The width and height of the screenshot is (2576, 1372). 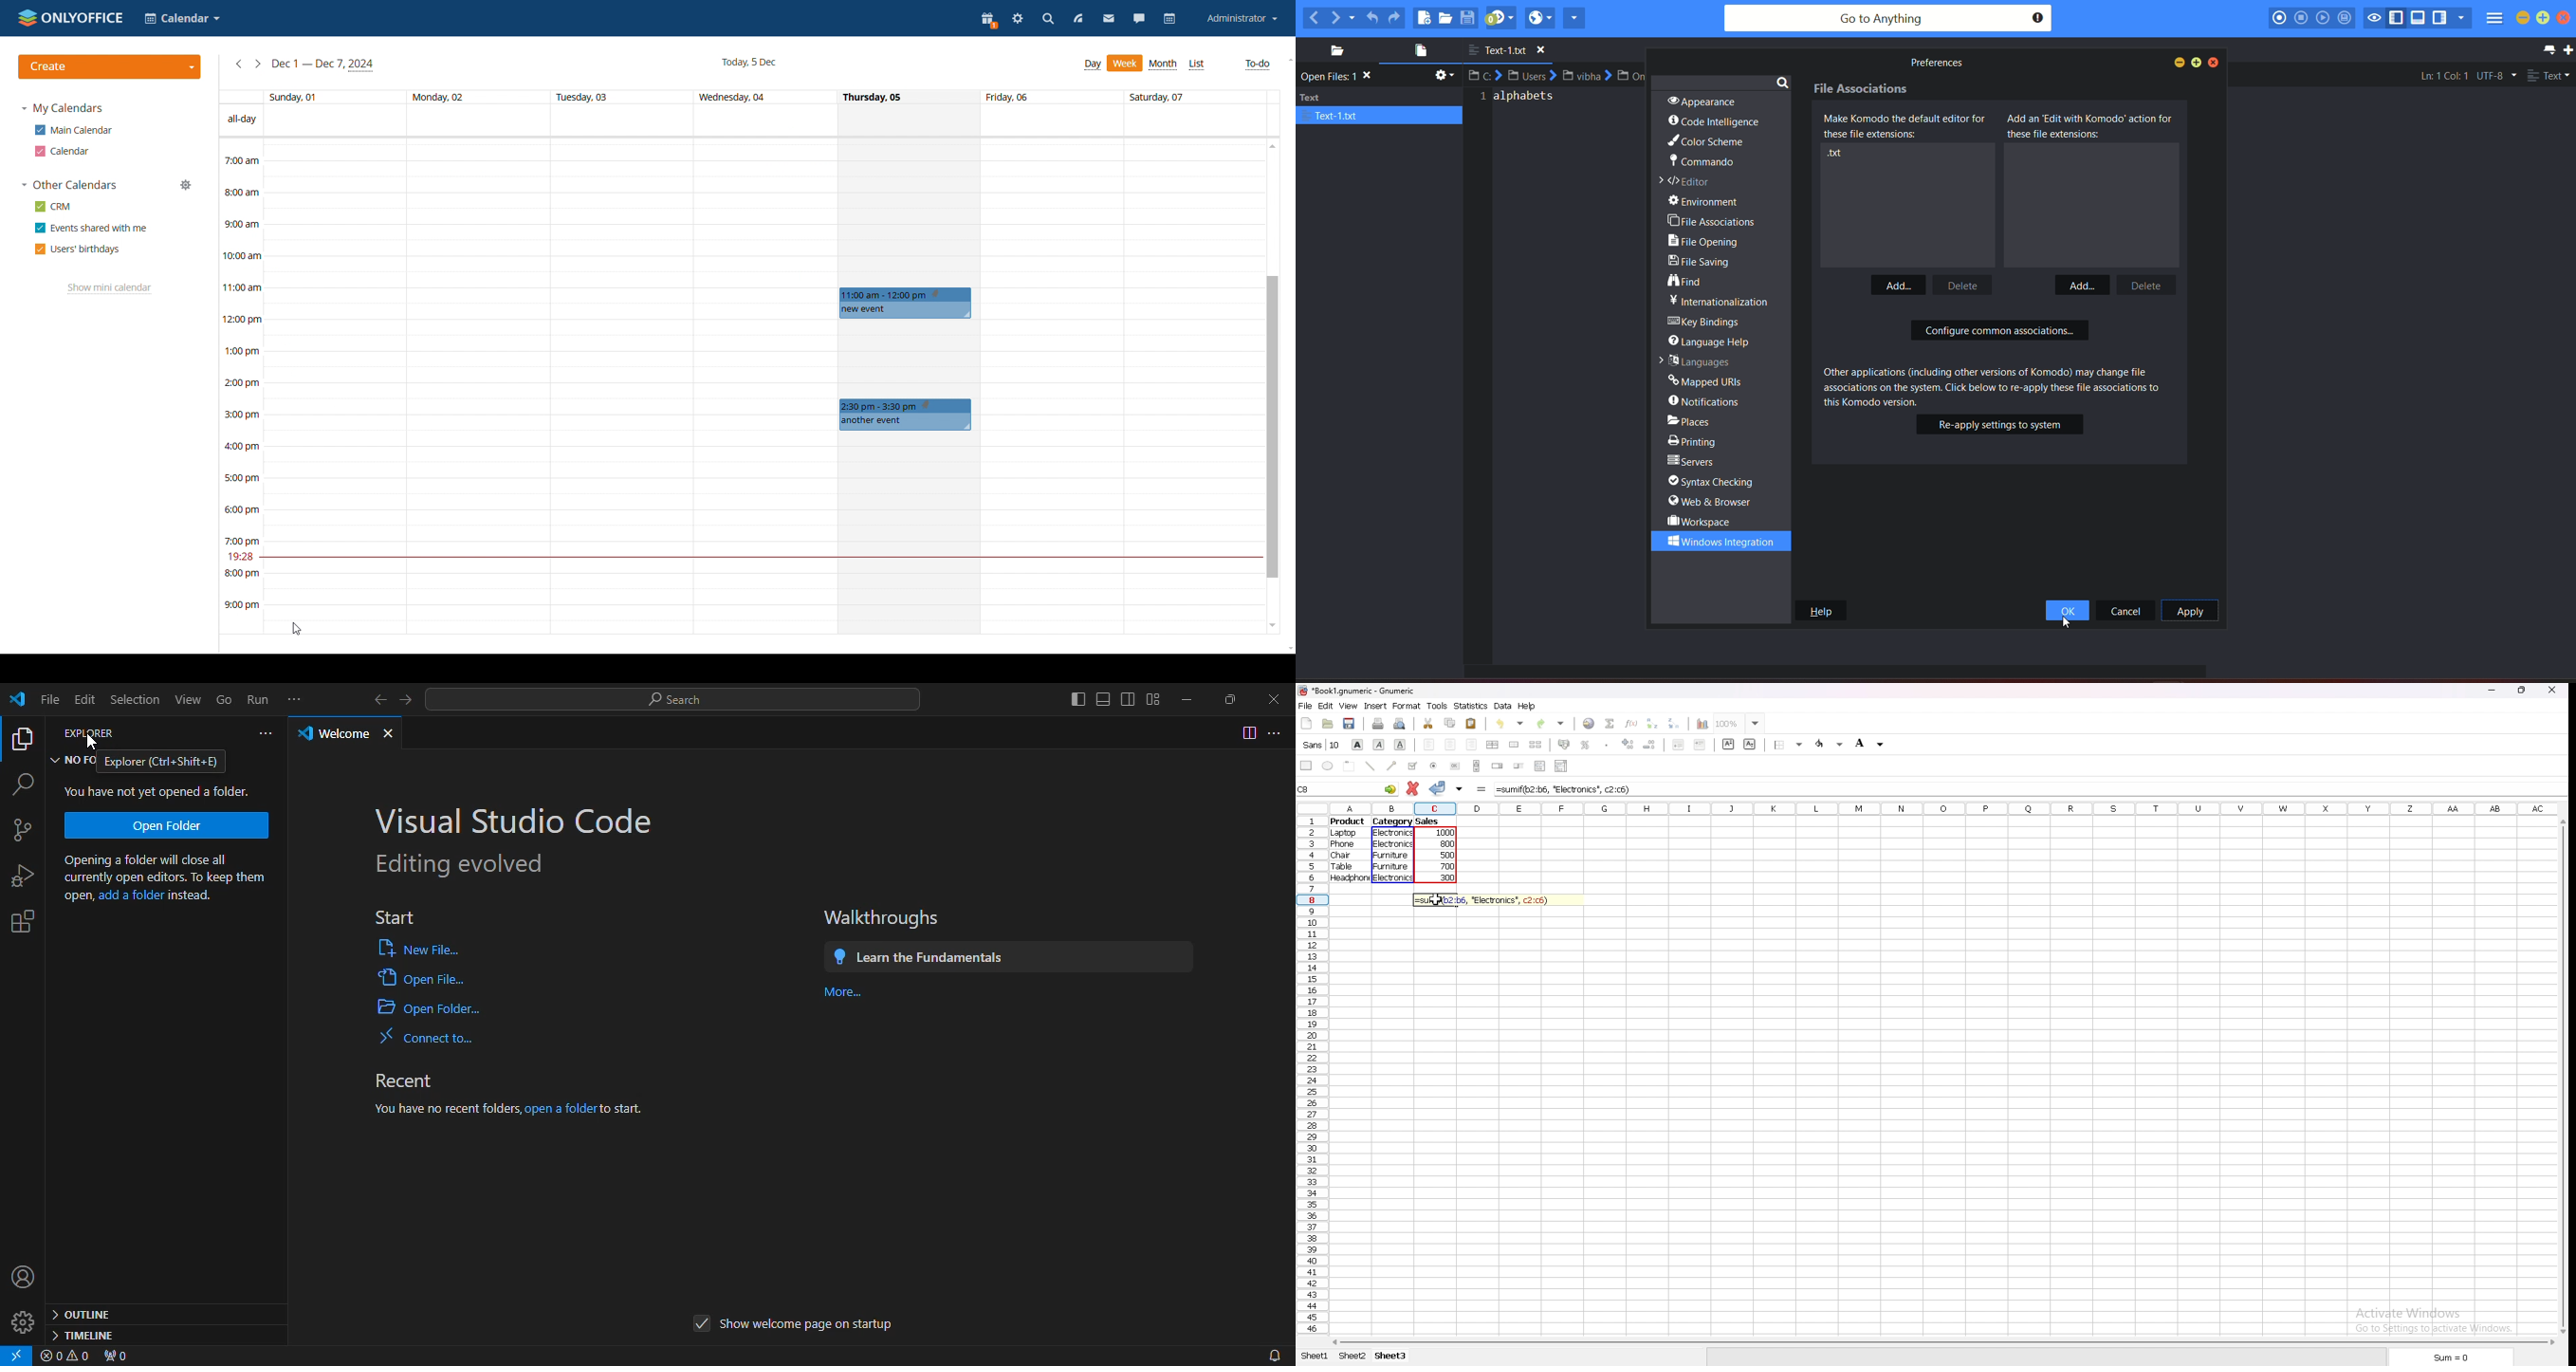 What do you see at coordinates (333, 733) in the screenshot?
I see `welcome` at bounding box center [333, 733].